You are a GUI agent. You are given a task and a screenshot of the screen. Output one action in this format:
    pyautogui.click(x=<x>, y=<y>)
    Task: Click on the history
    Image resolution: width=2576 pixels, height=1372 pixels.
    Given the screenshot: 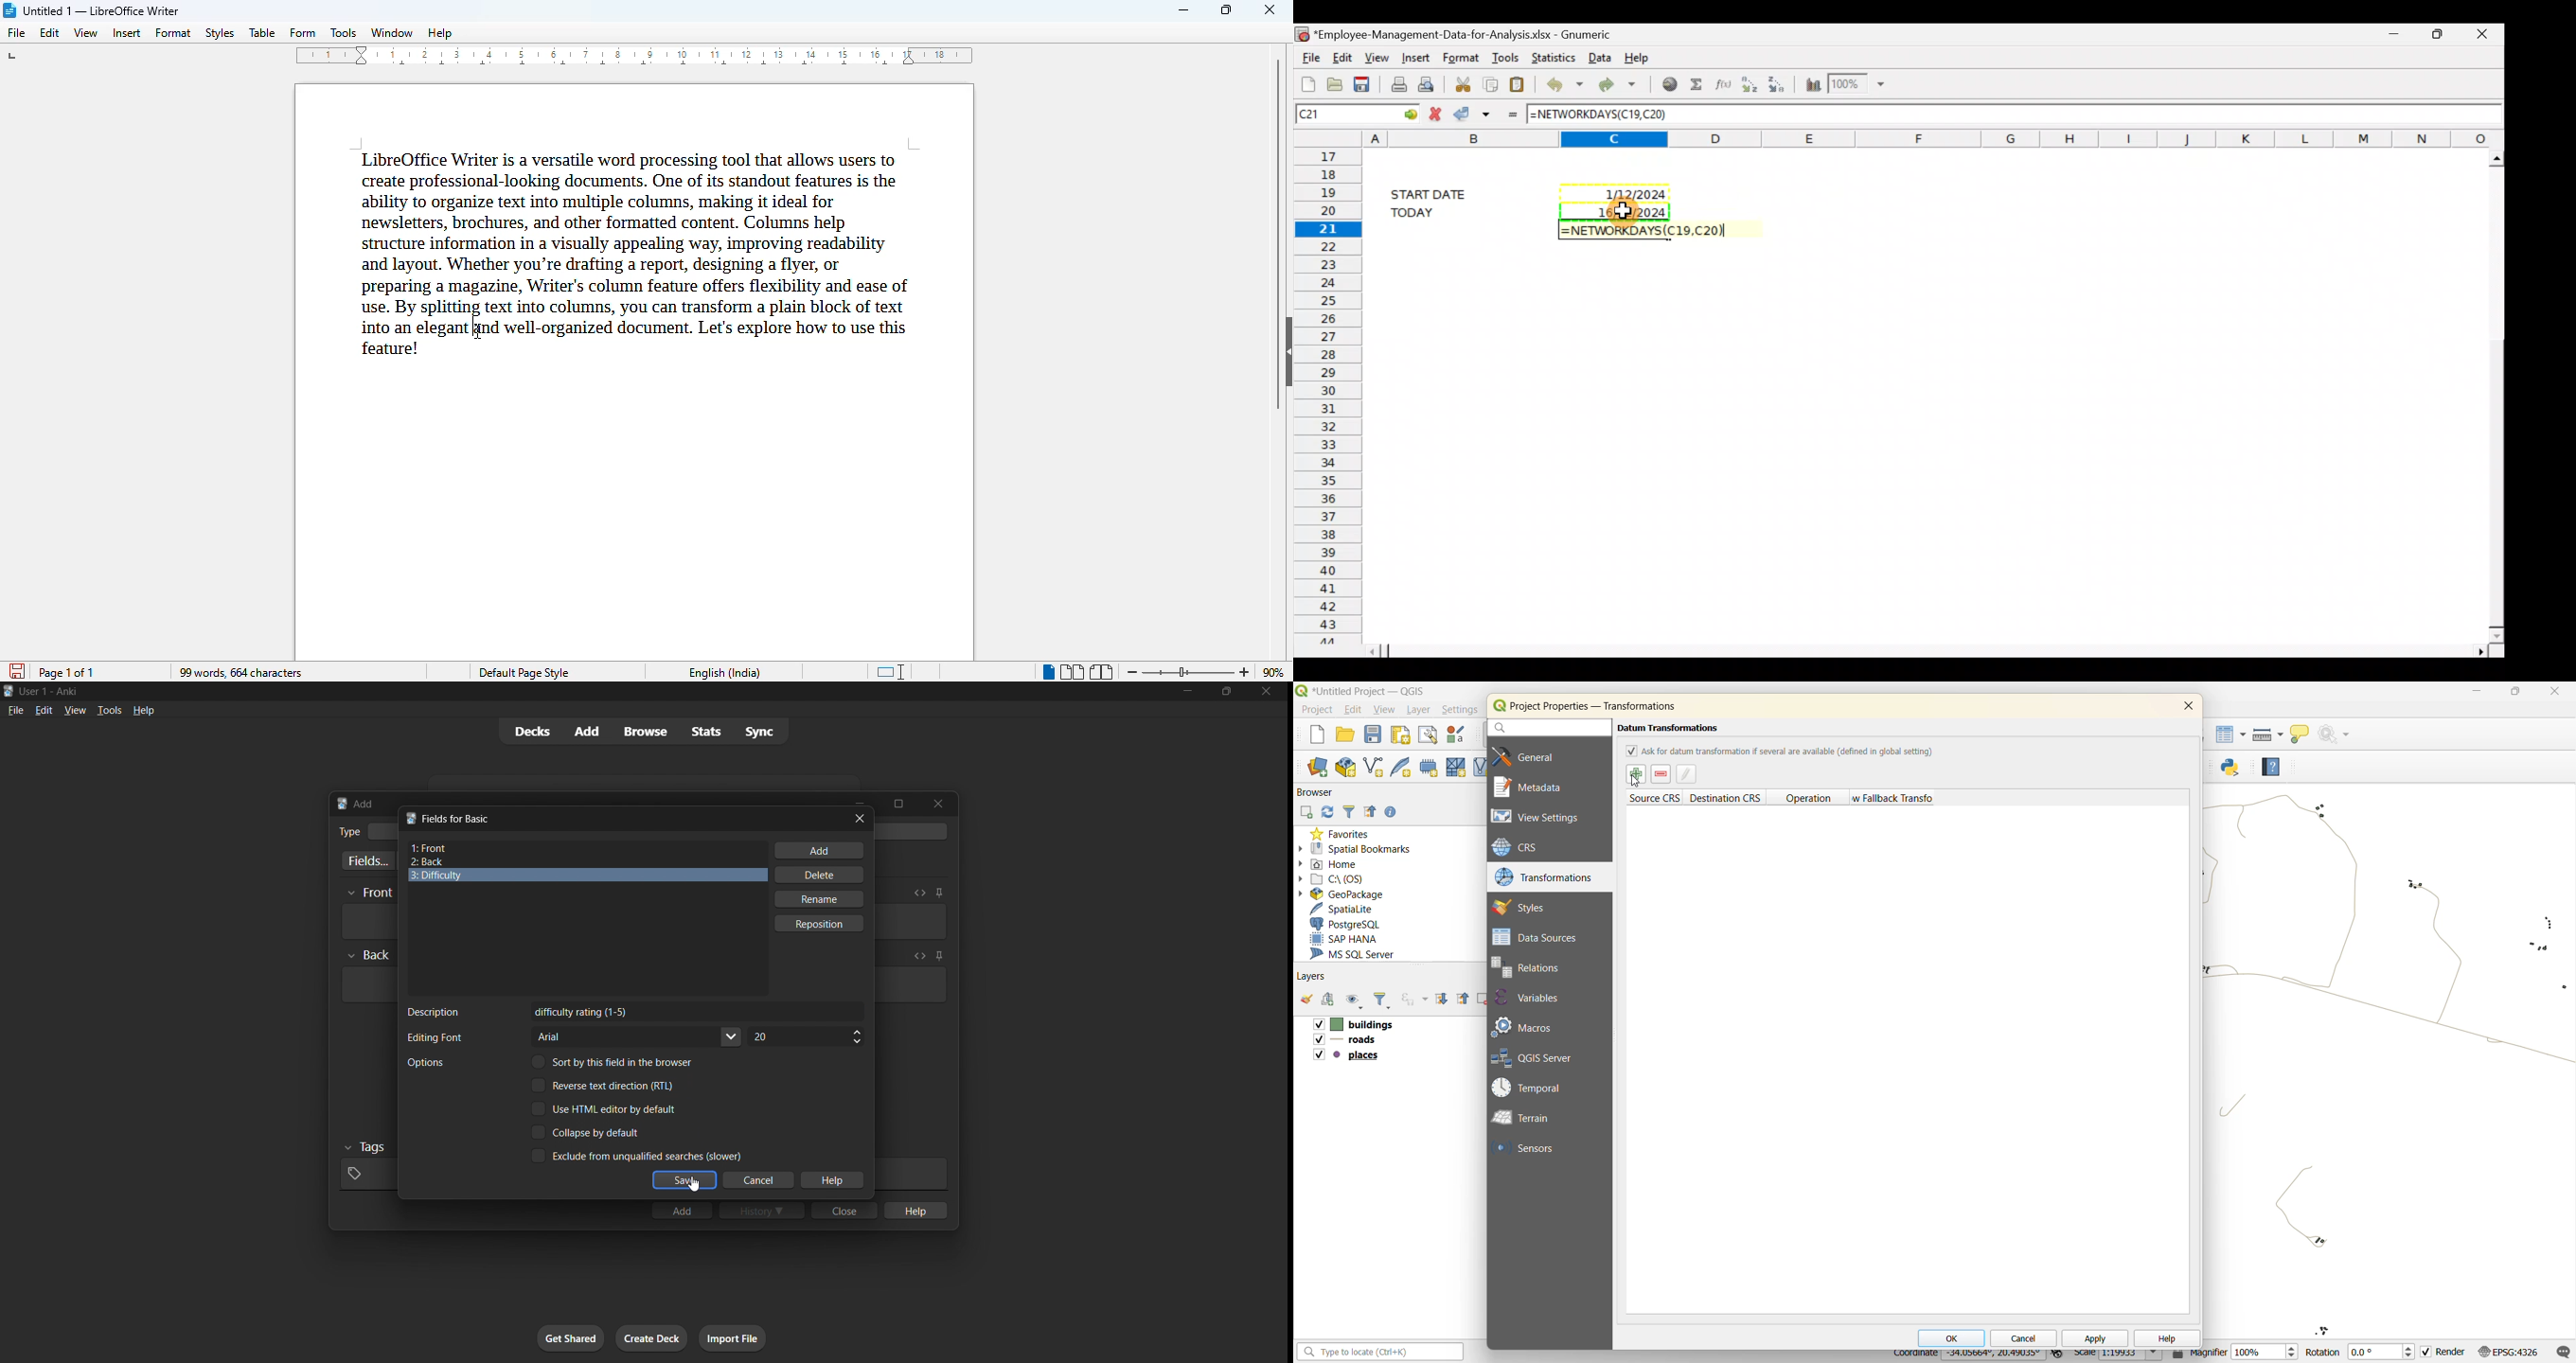 What is the action you would take?
    pyautogui.click(x=762, y=1210)
    